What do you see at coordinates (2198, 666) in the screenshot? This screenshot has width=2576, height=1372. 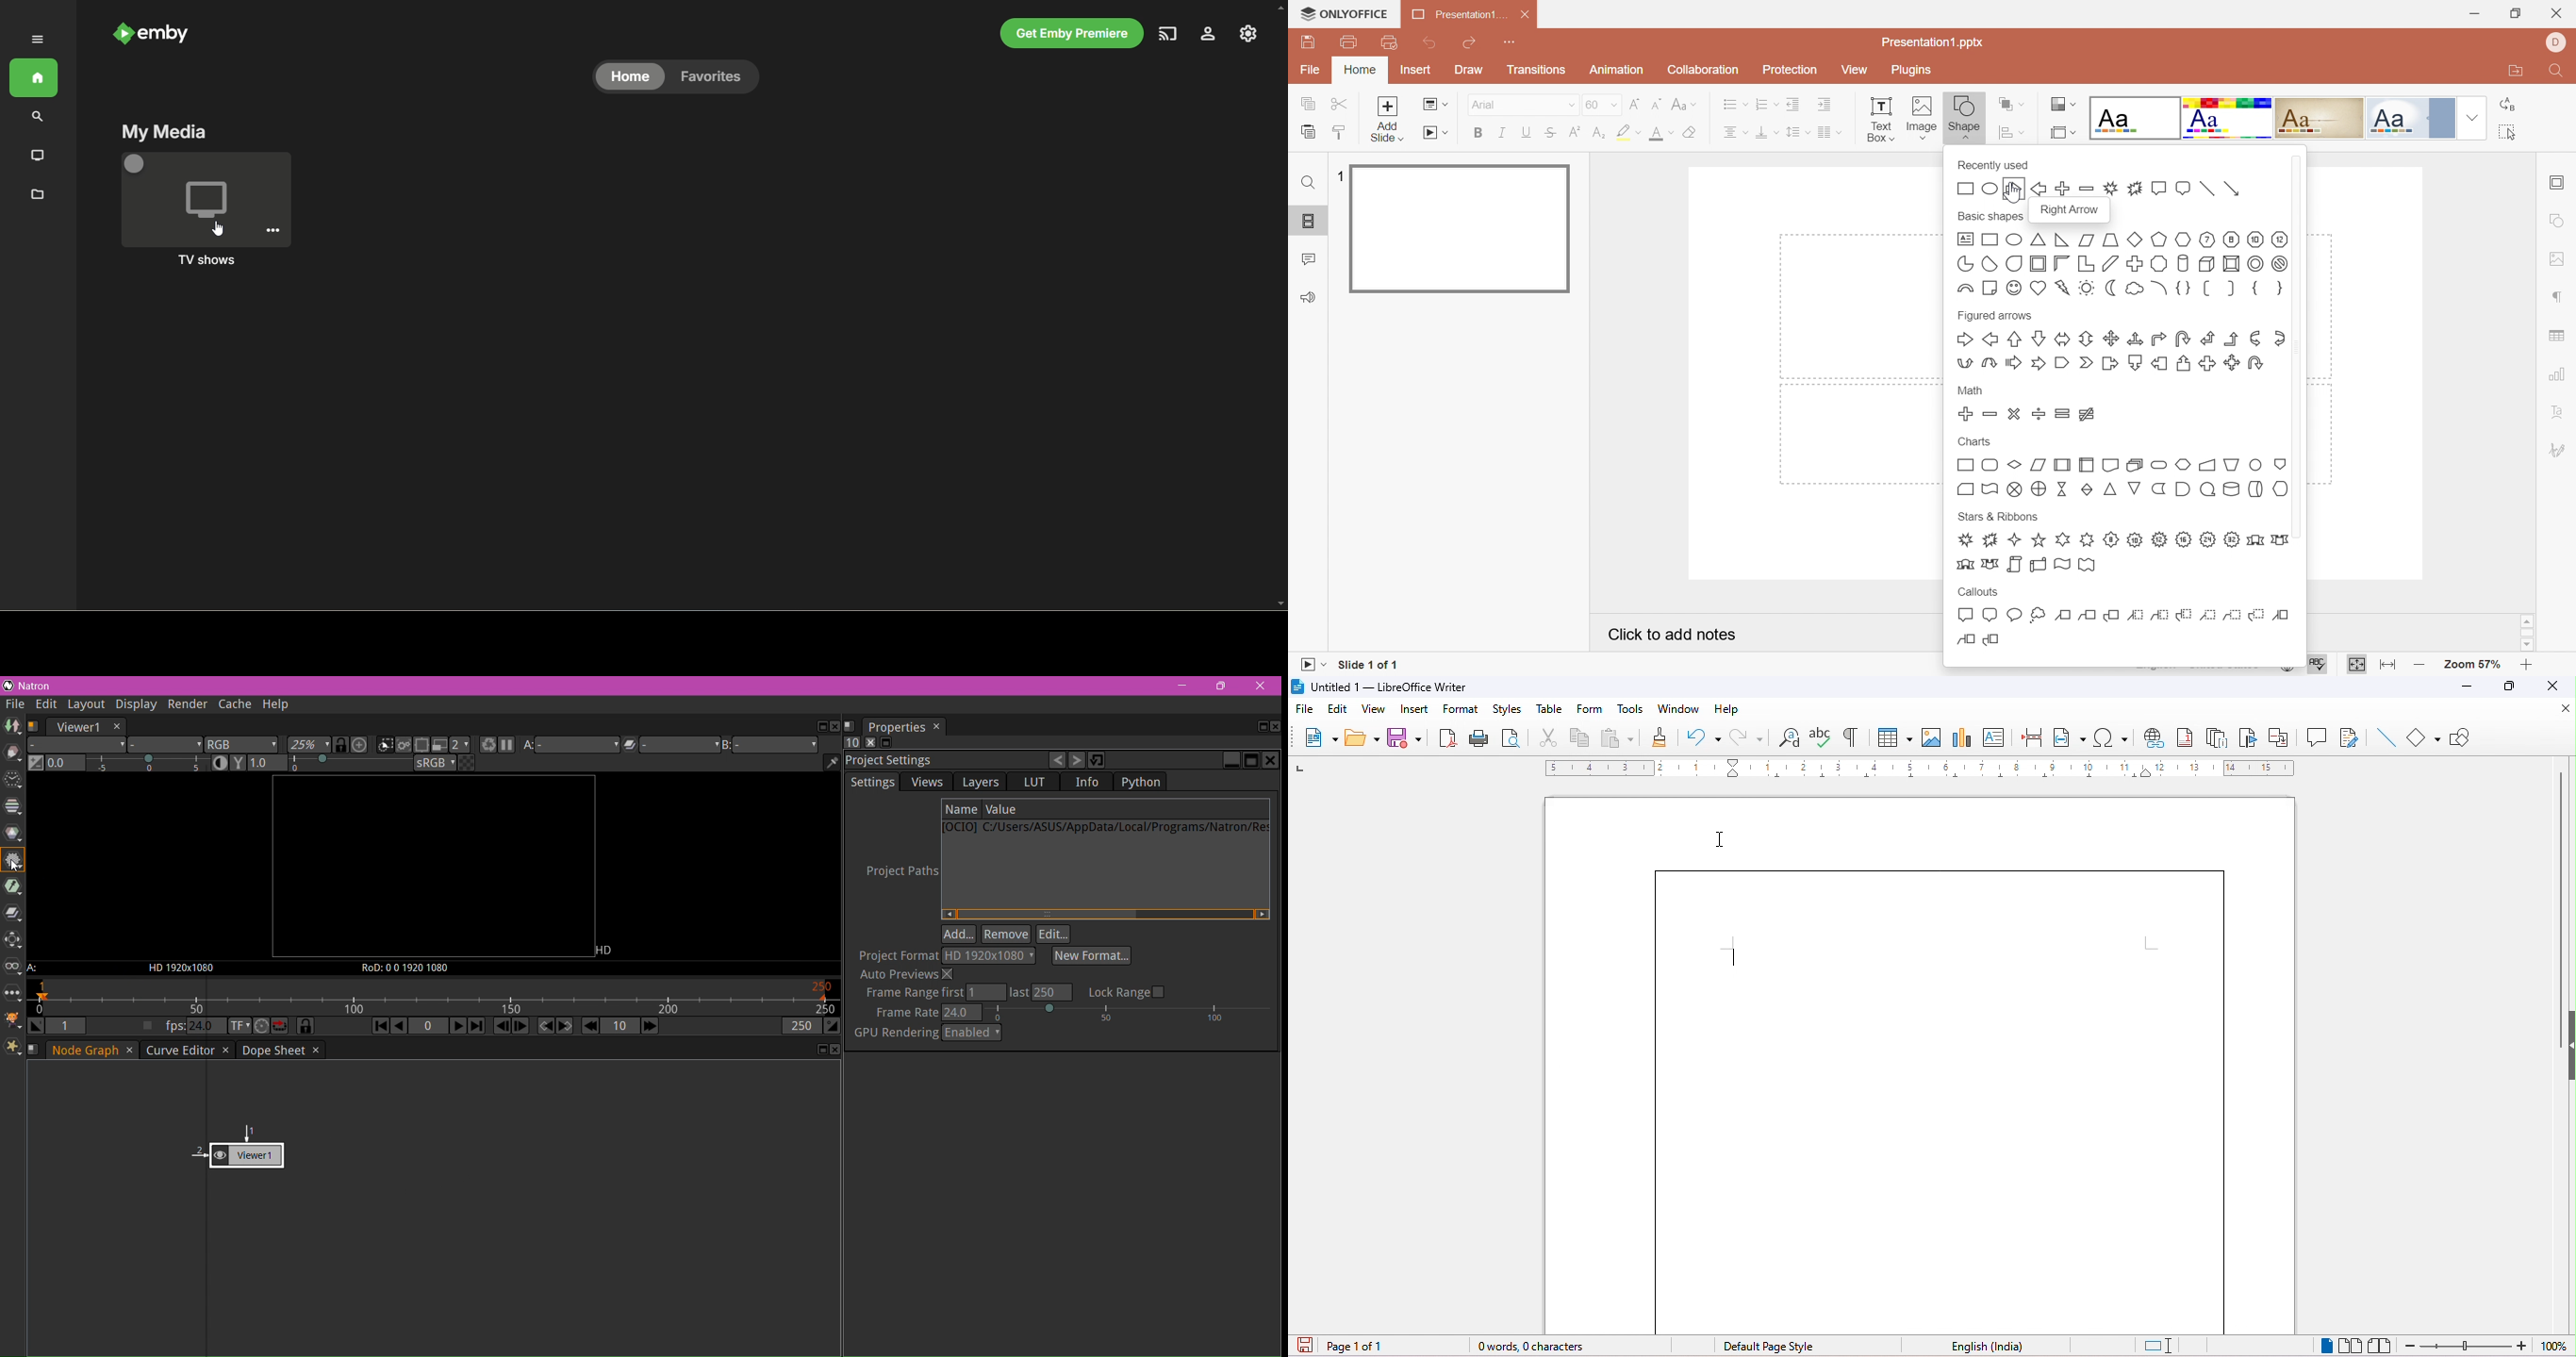 I see `English - United States` at bounding box center [2198, 666].